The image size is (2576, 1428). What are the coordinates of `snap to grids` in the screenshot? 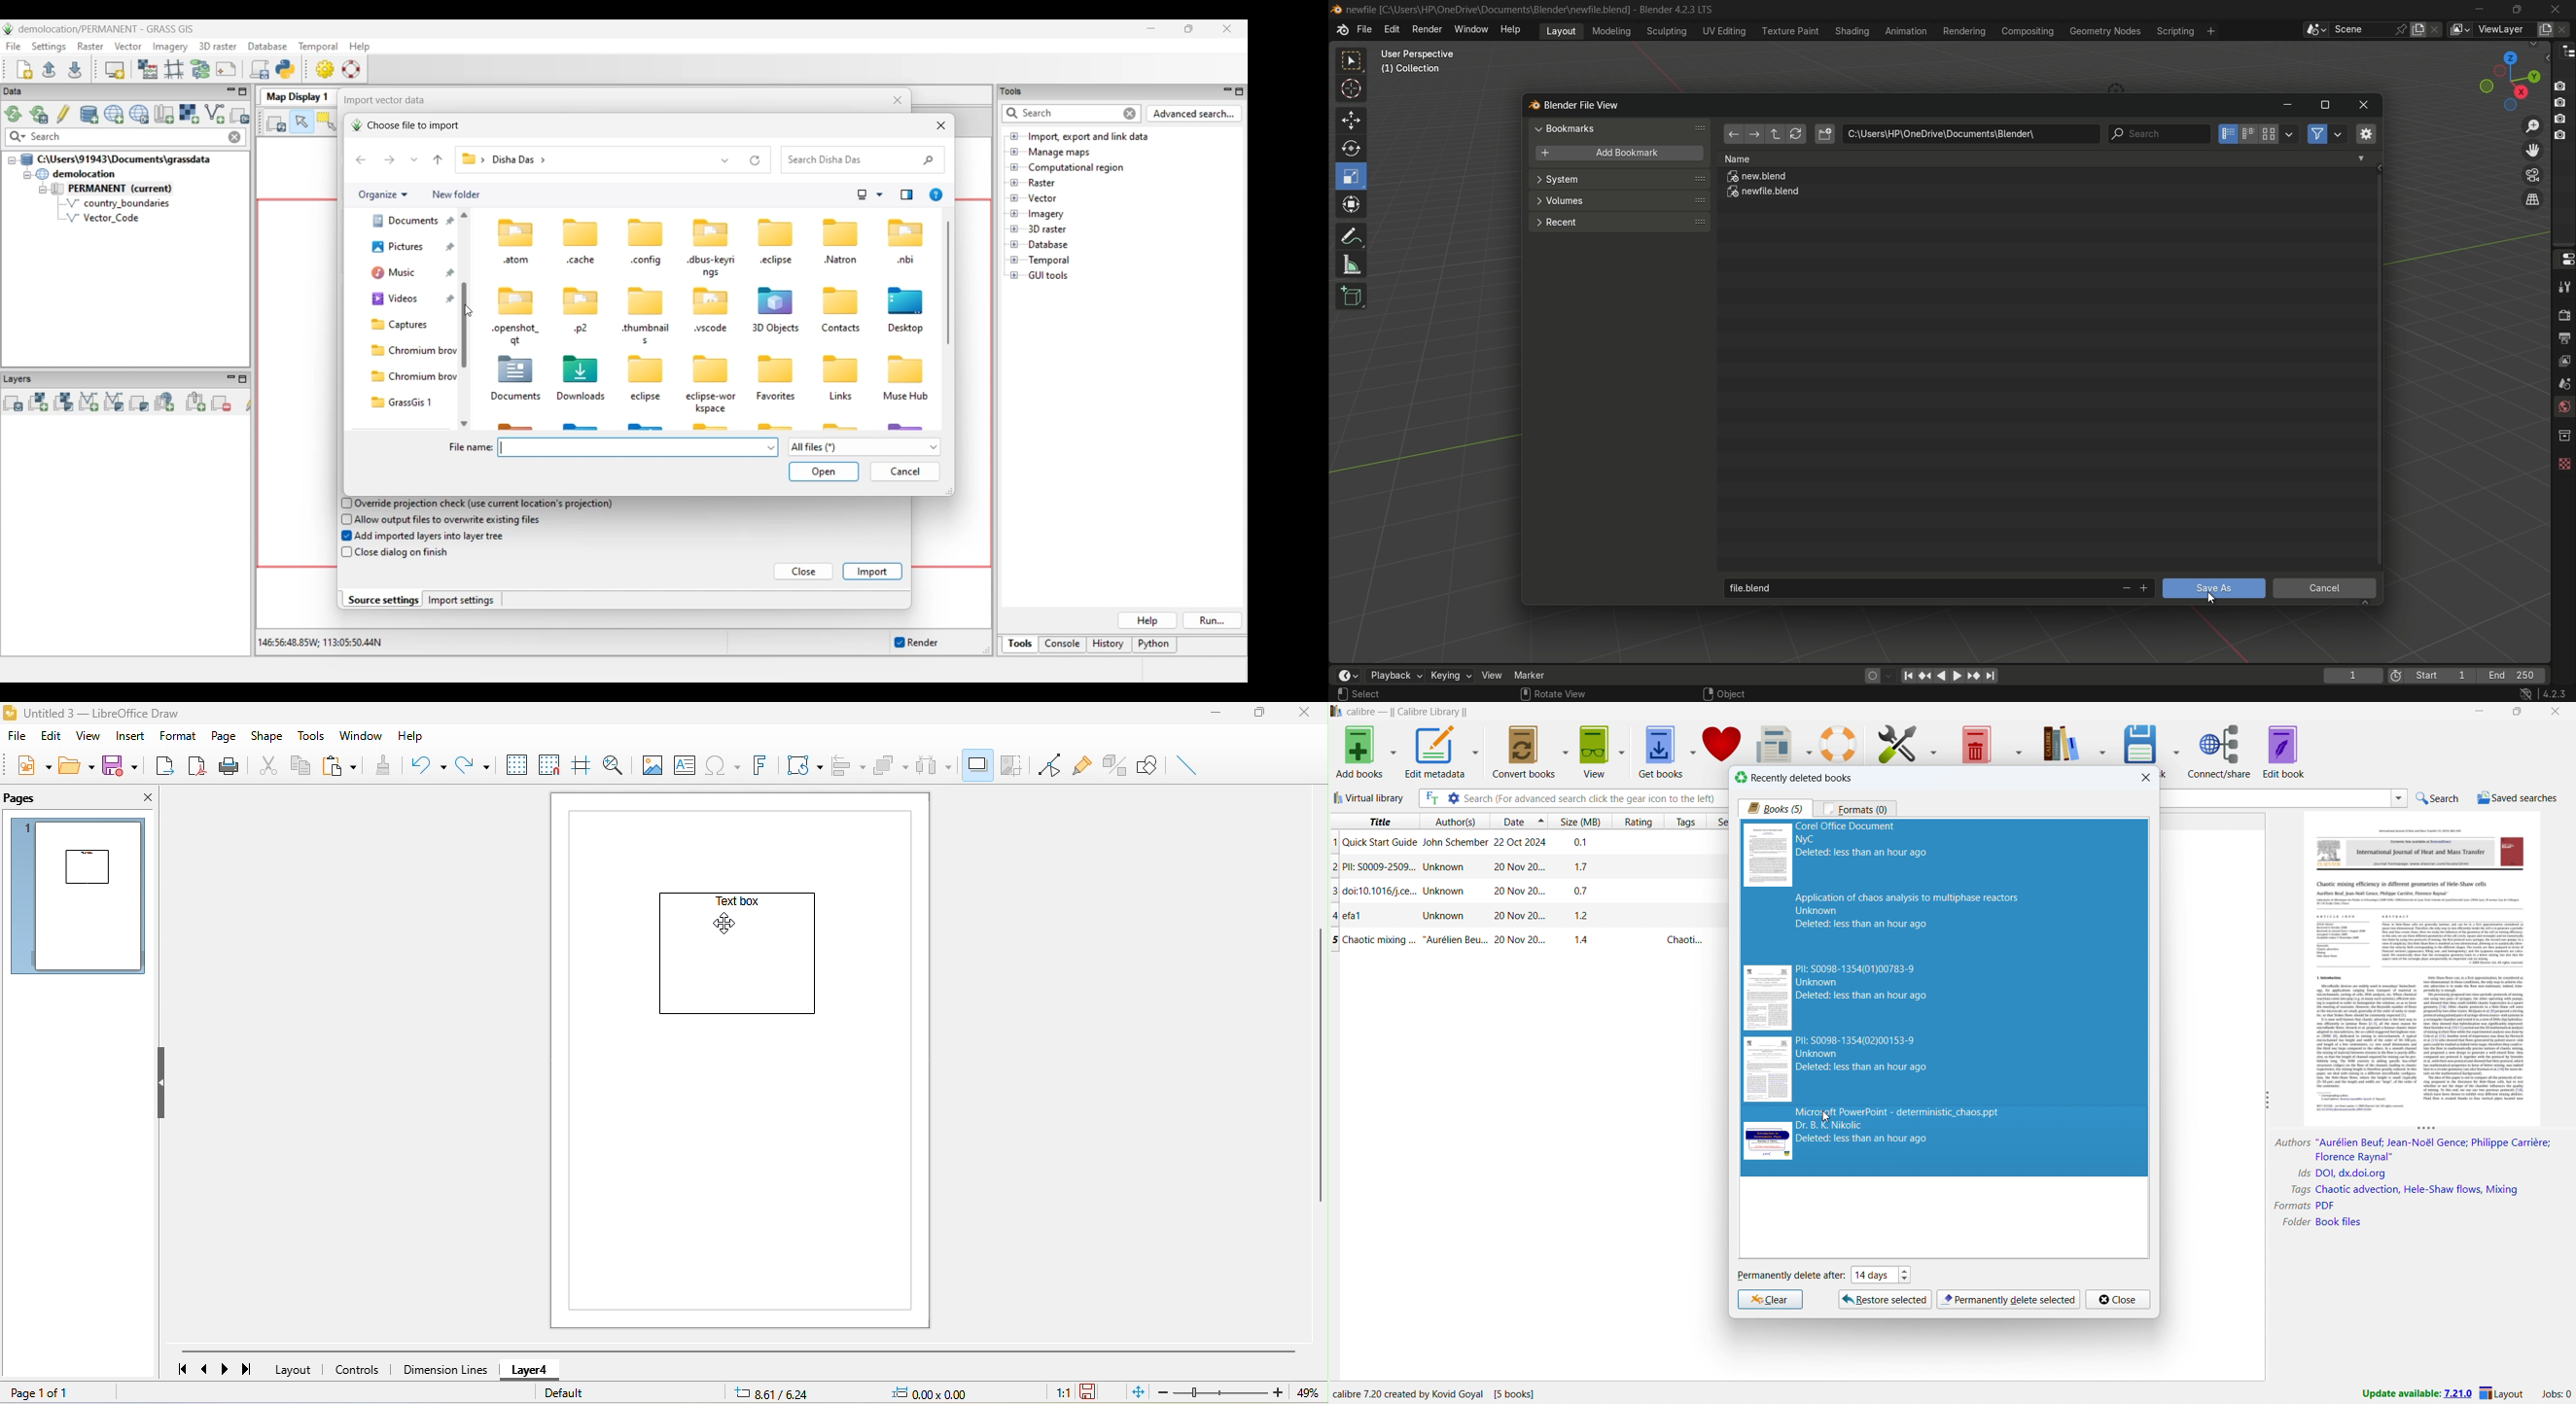 It's located at (552, 764).